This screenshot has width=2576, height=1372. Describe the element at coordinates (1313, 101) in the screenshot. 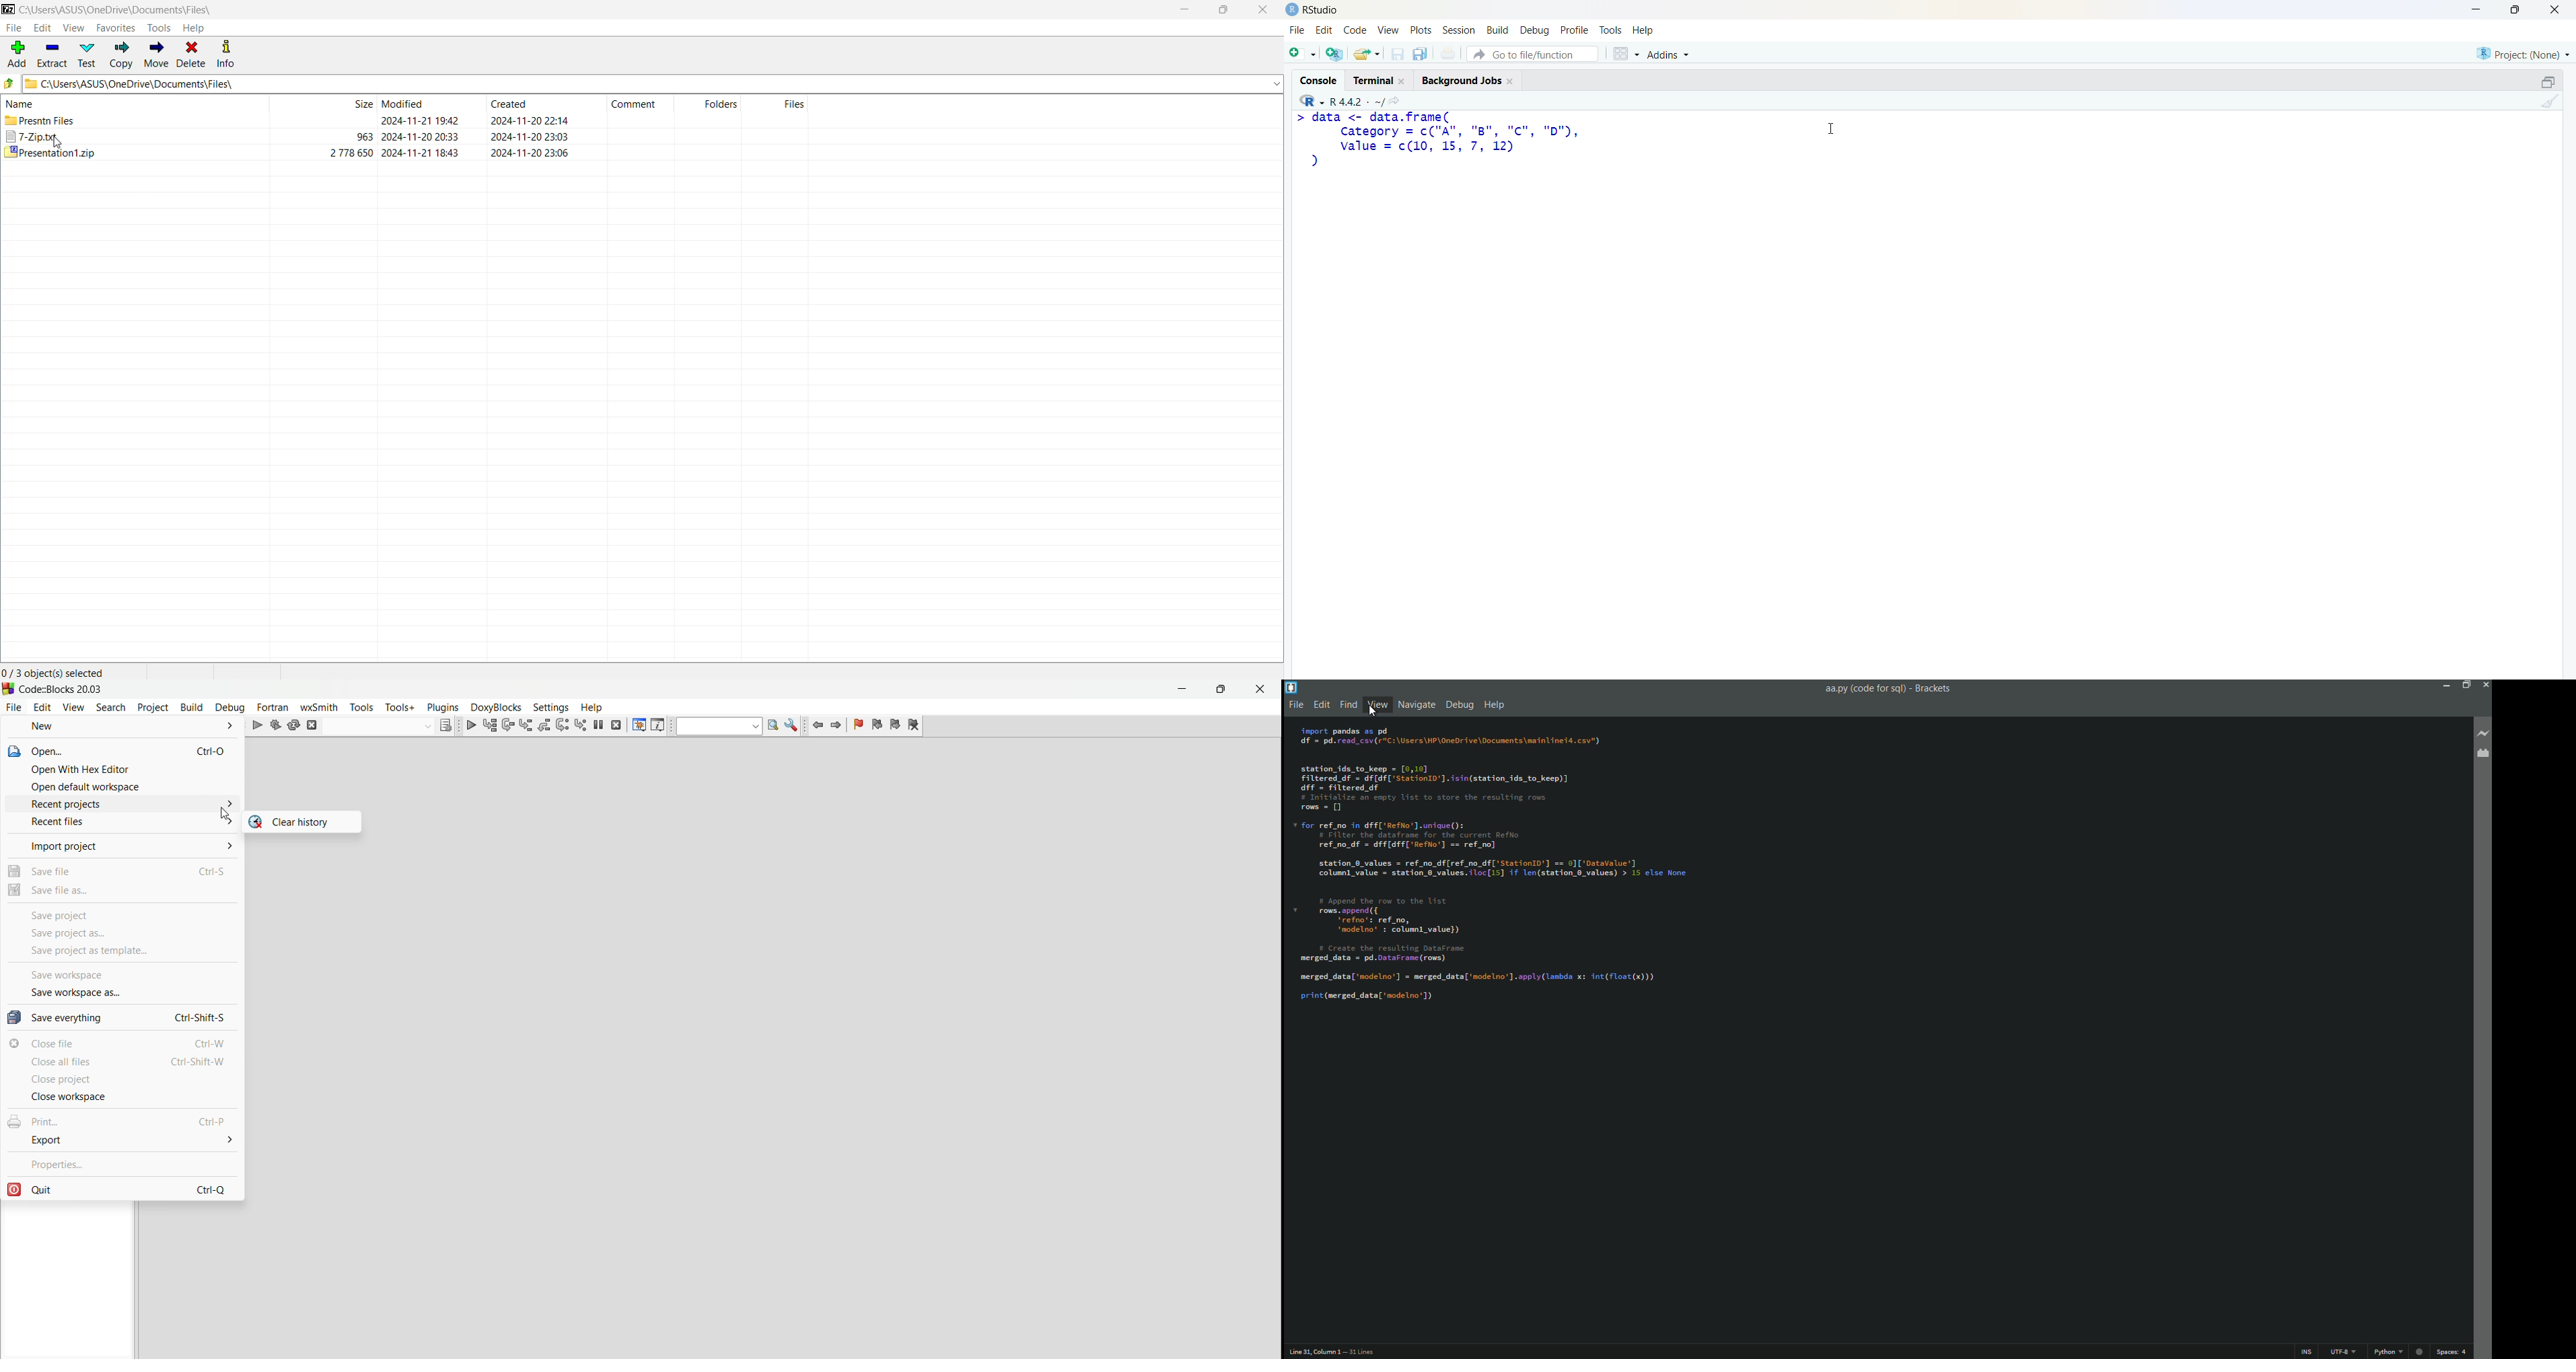

I see `R language` at that location.